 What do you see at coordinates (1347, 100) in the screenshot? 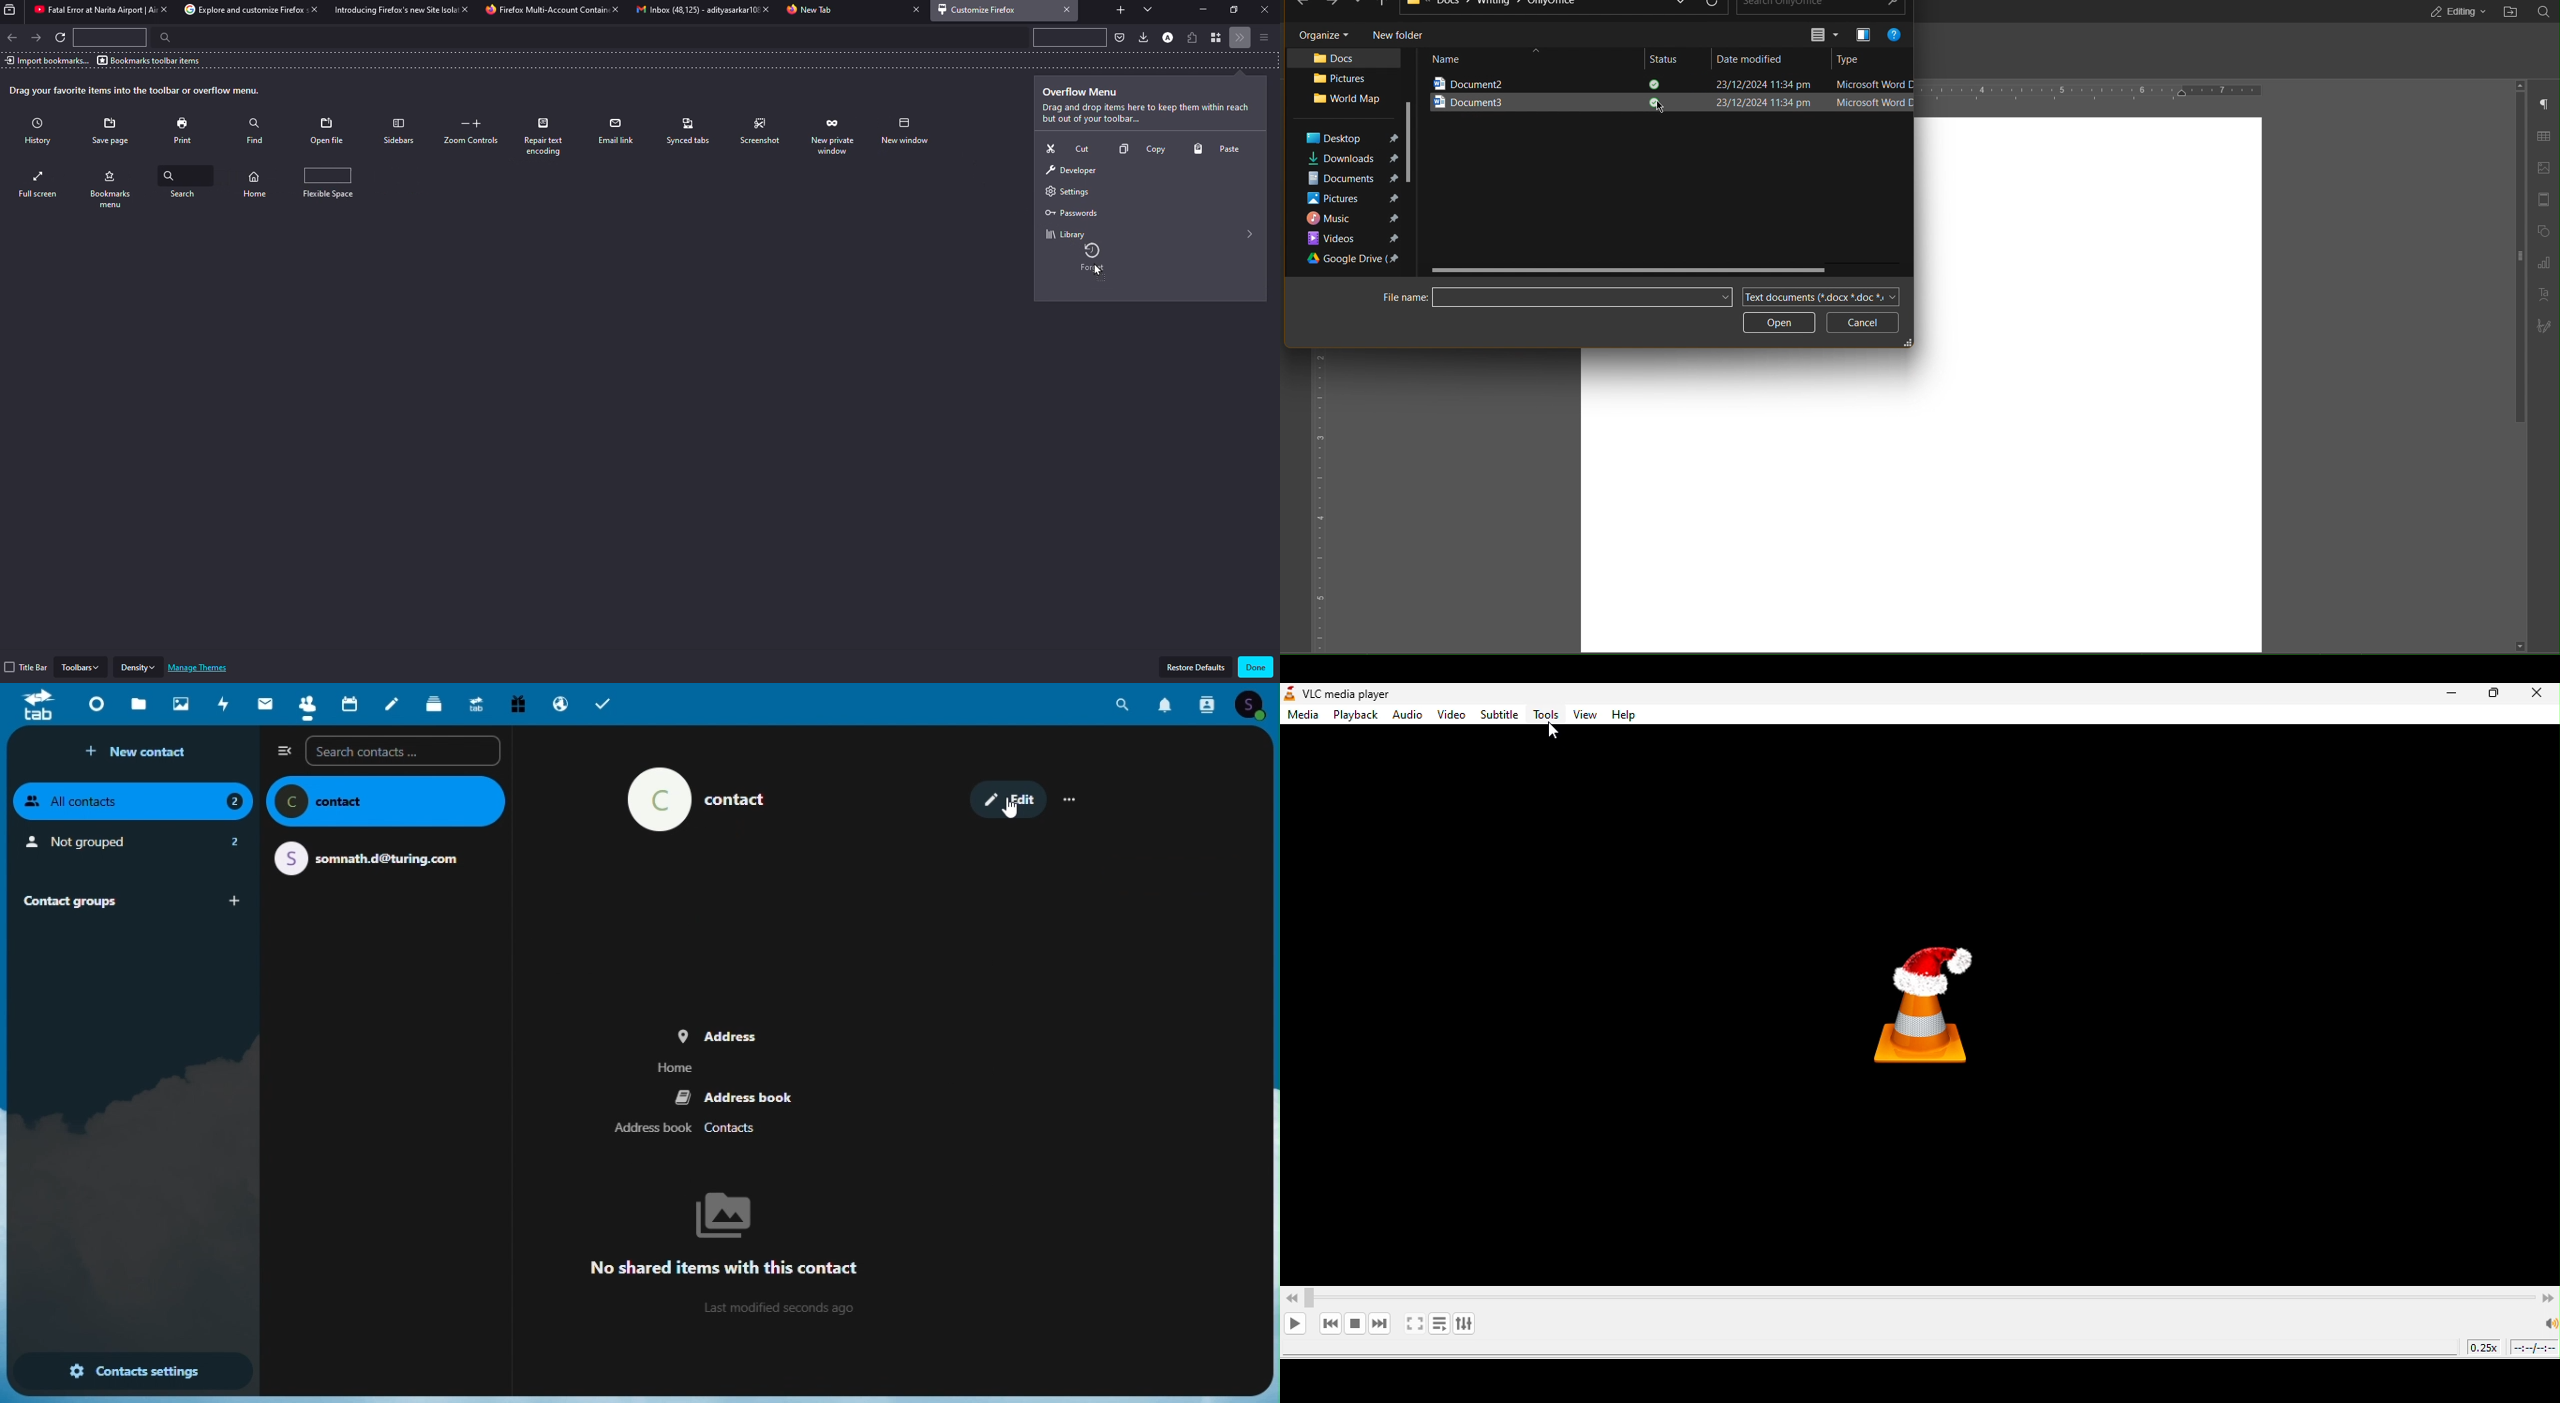
I see `World Map` at bounding box center [1347, 100].